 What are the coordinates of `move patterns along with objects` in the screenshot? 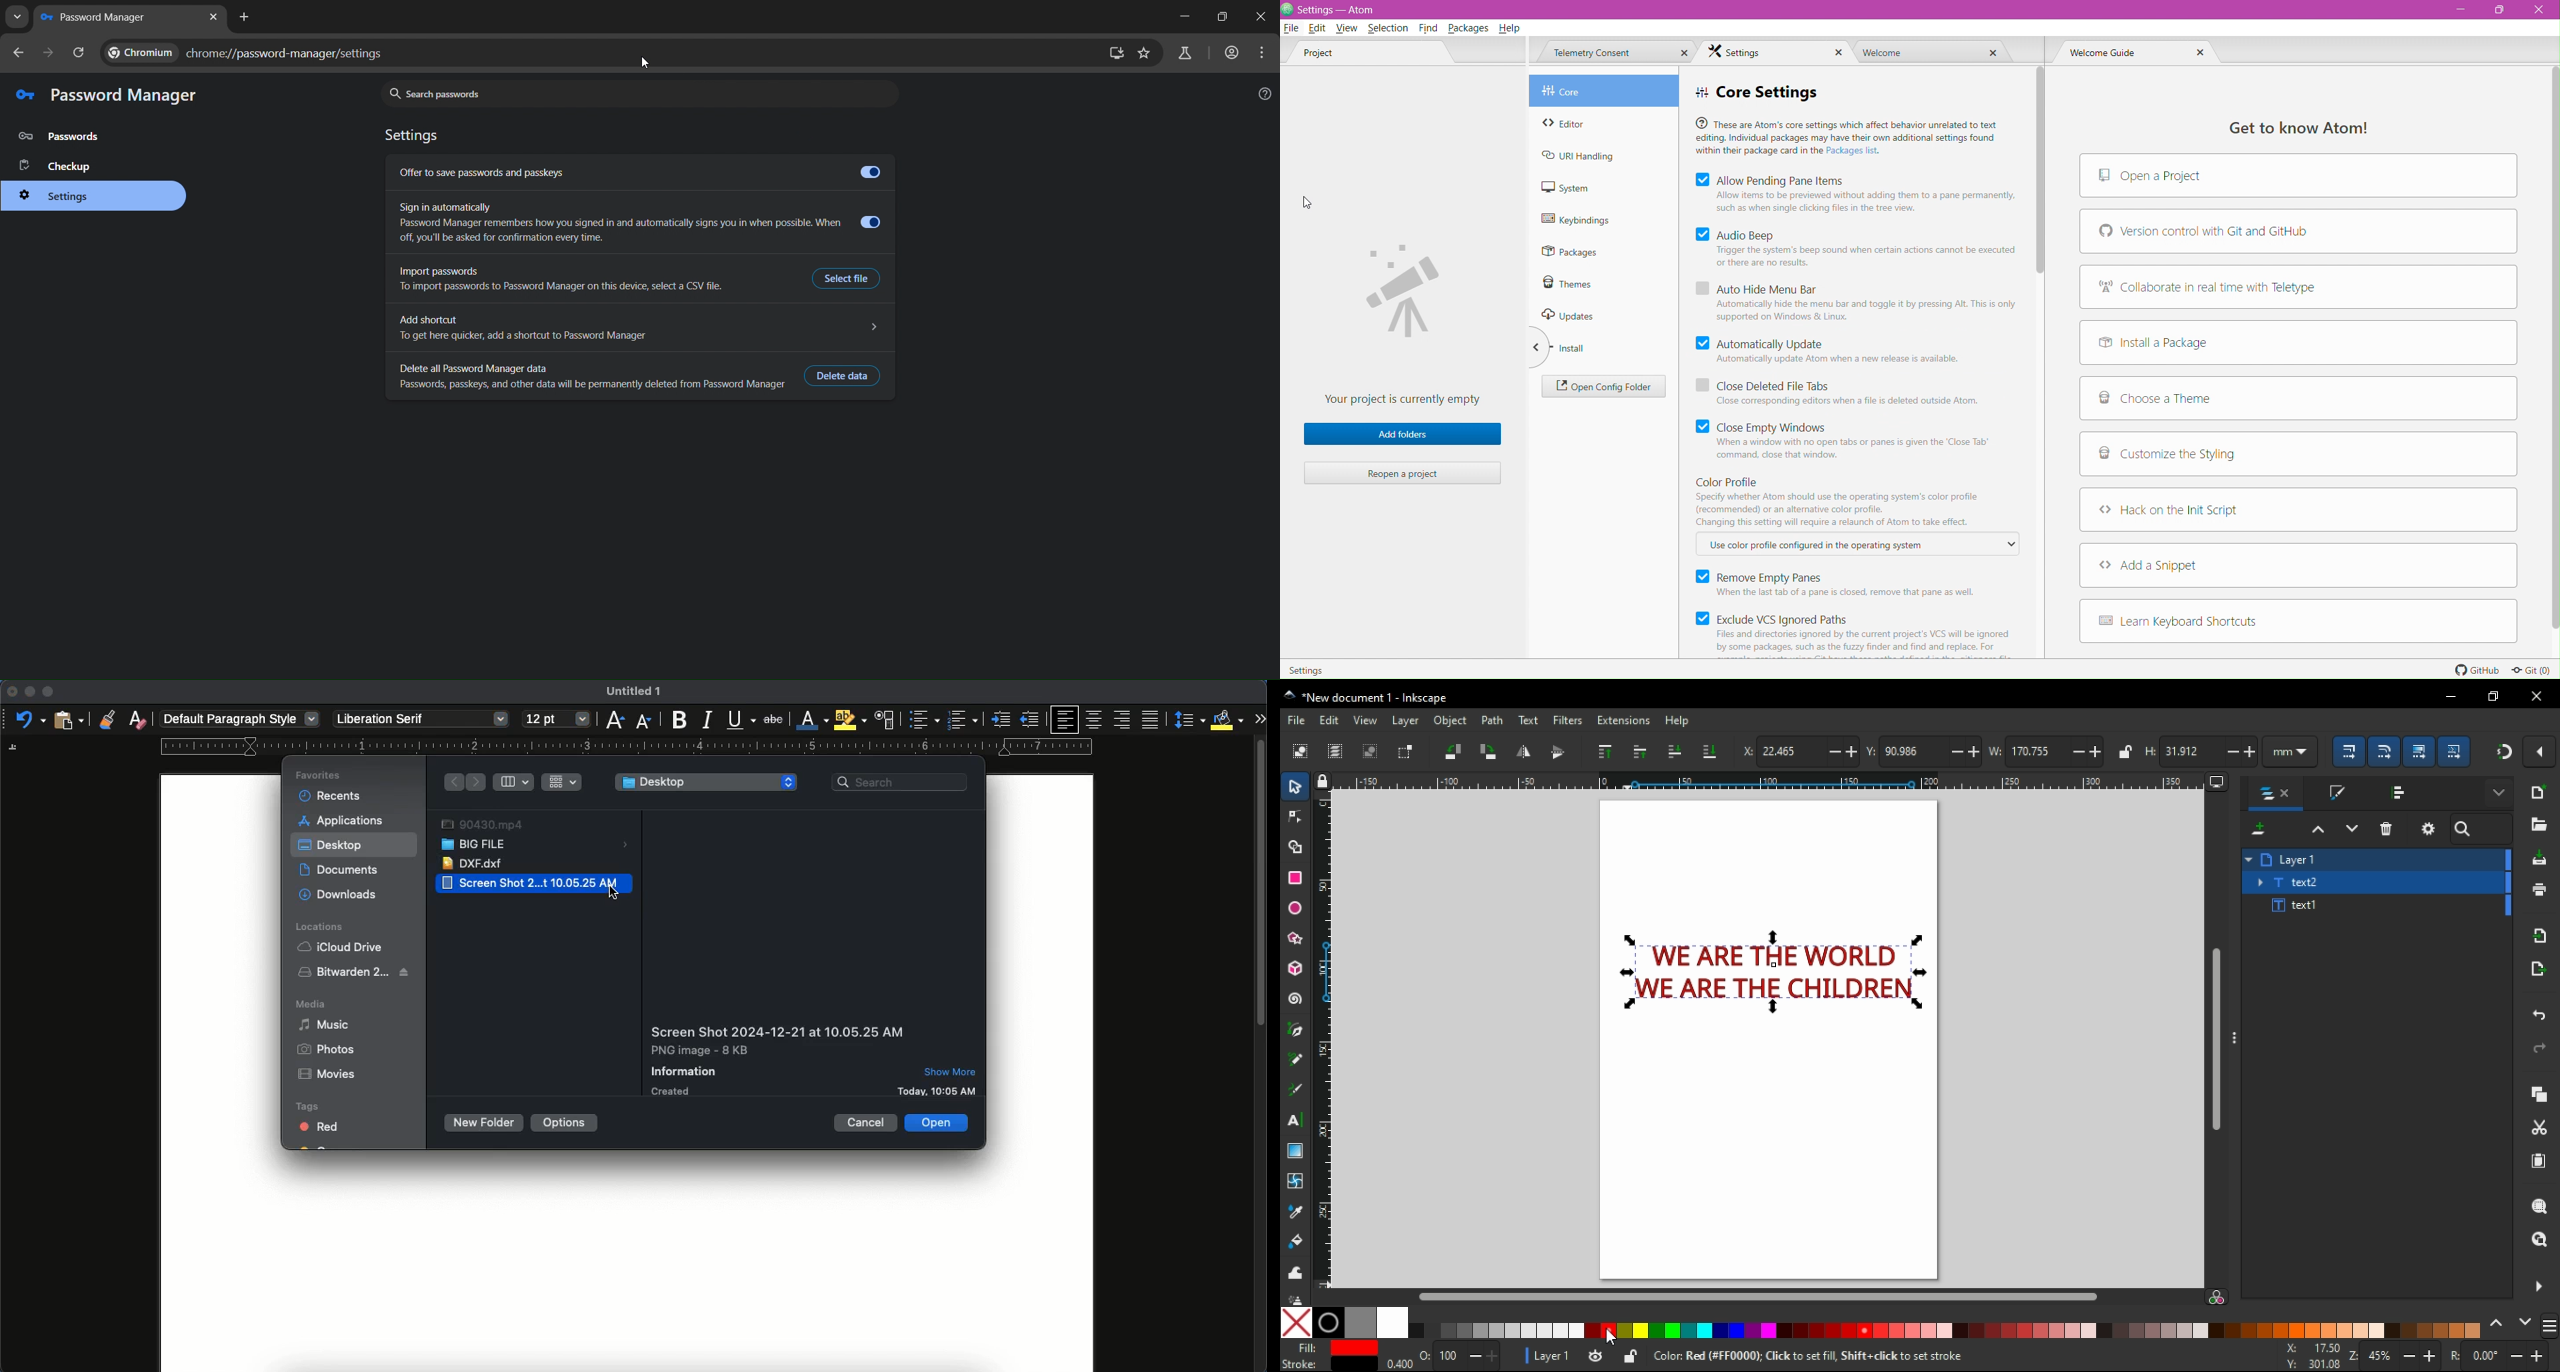 It's located at (2456, 752).